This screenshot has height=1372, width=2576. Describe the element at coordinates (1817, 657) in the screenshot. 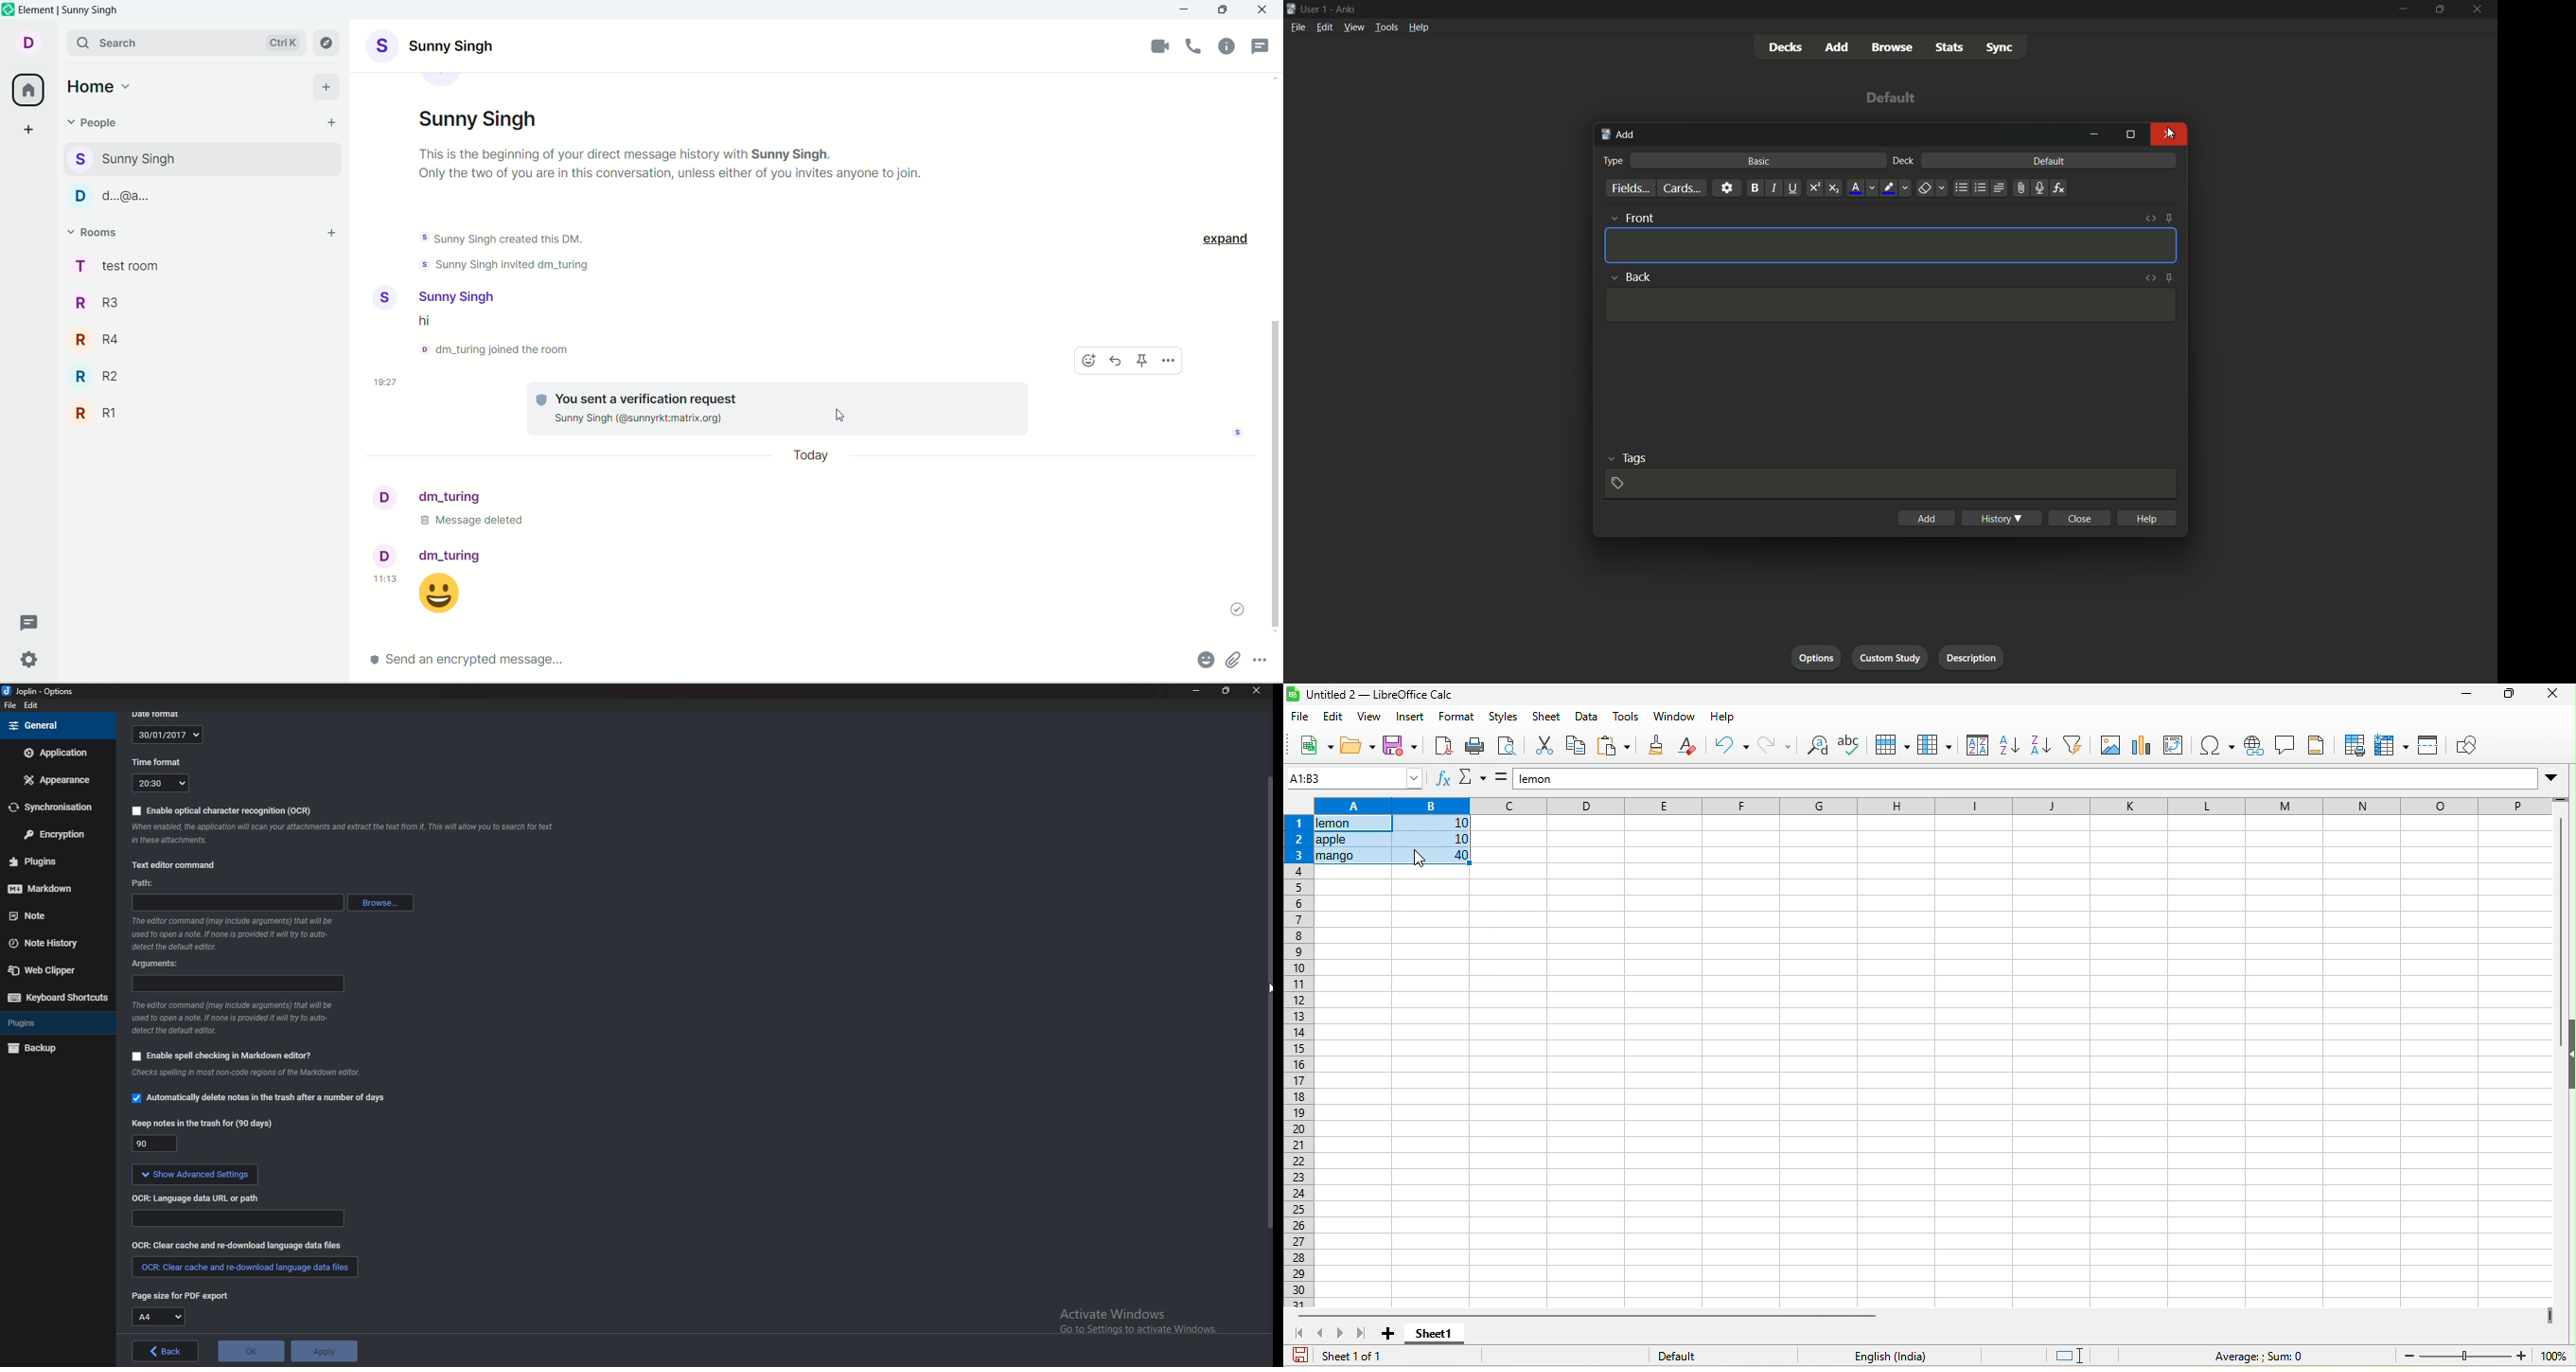

I see `options` at that location.